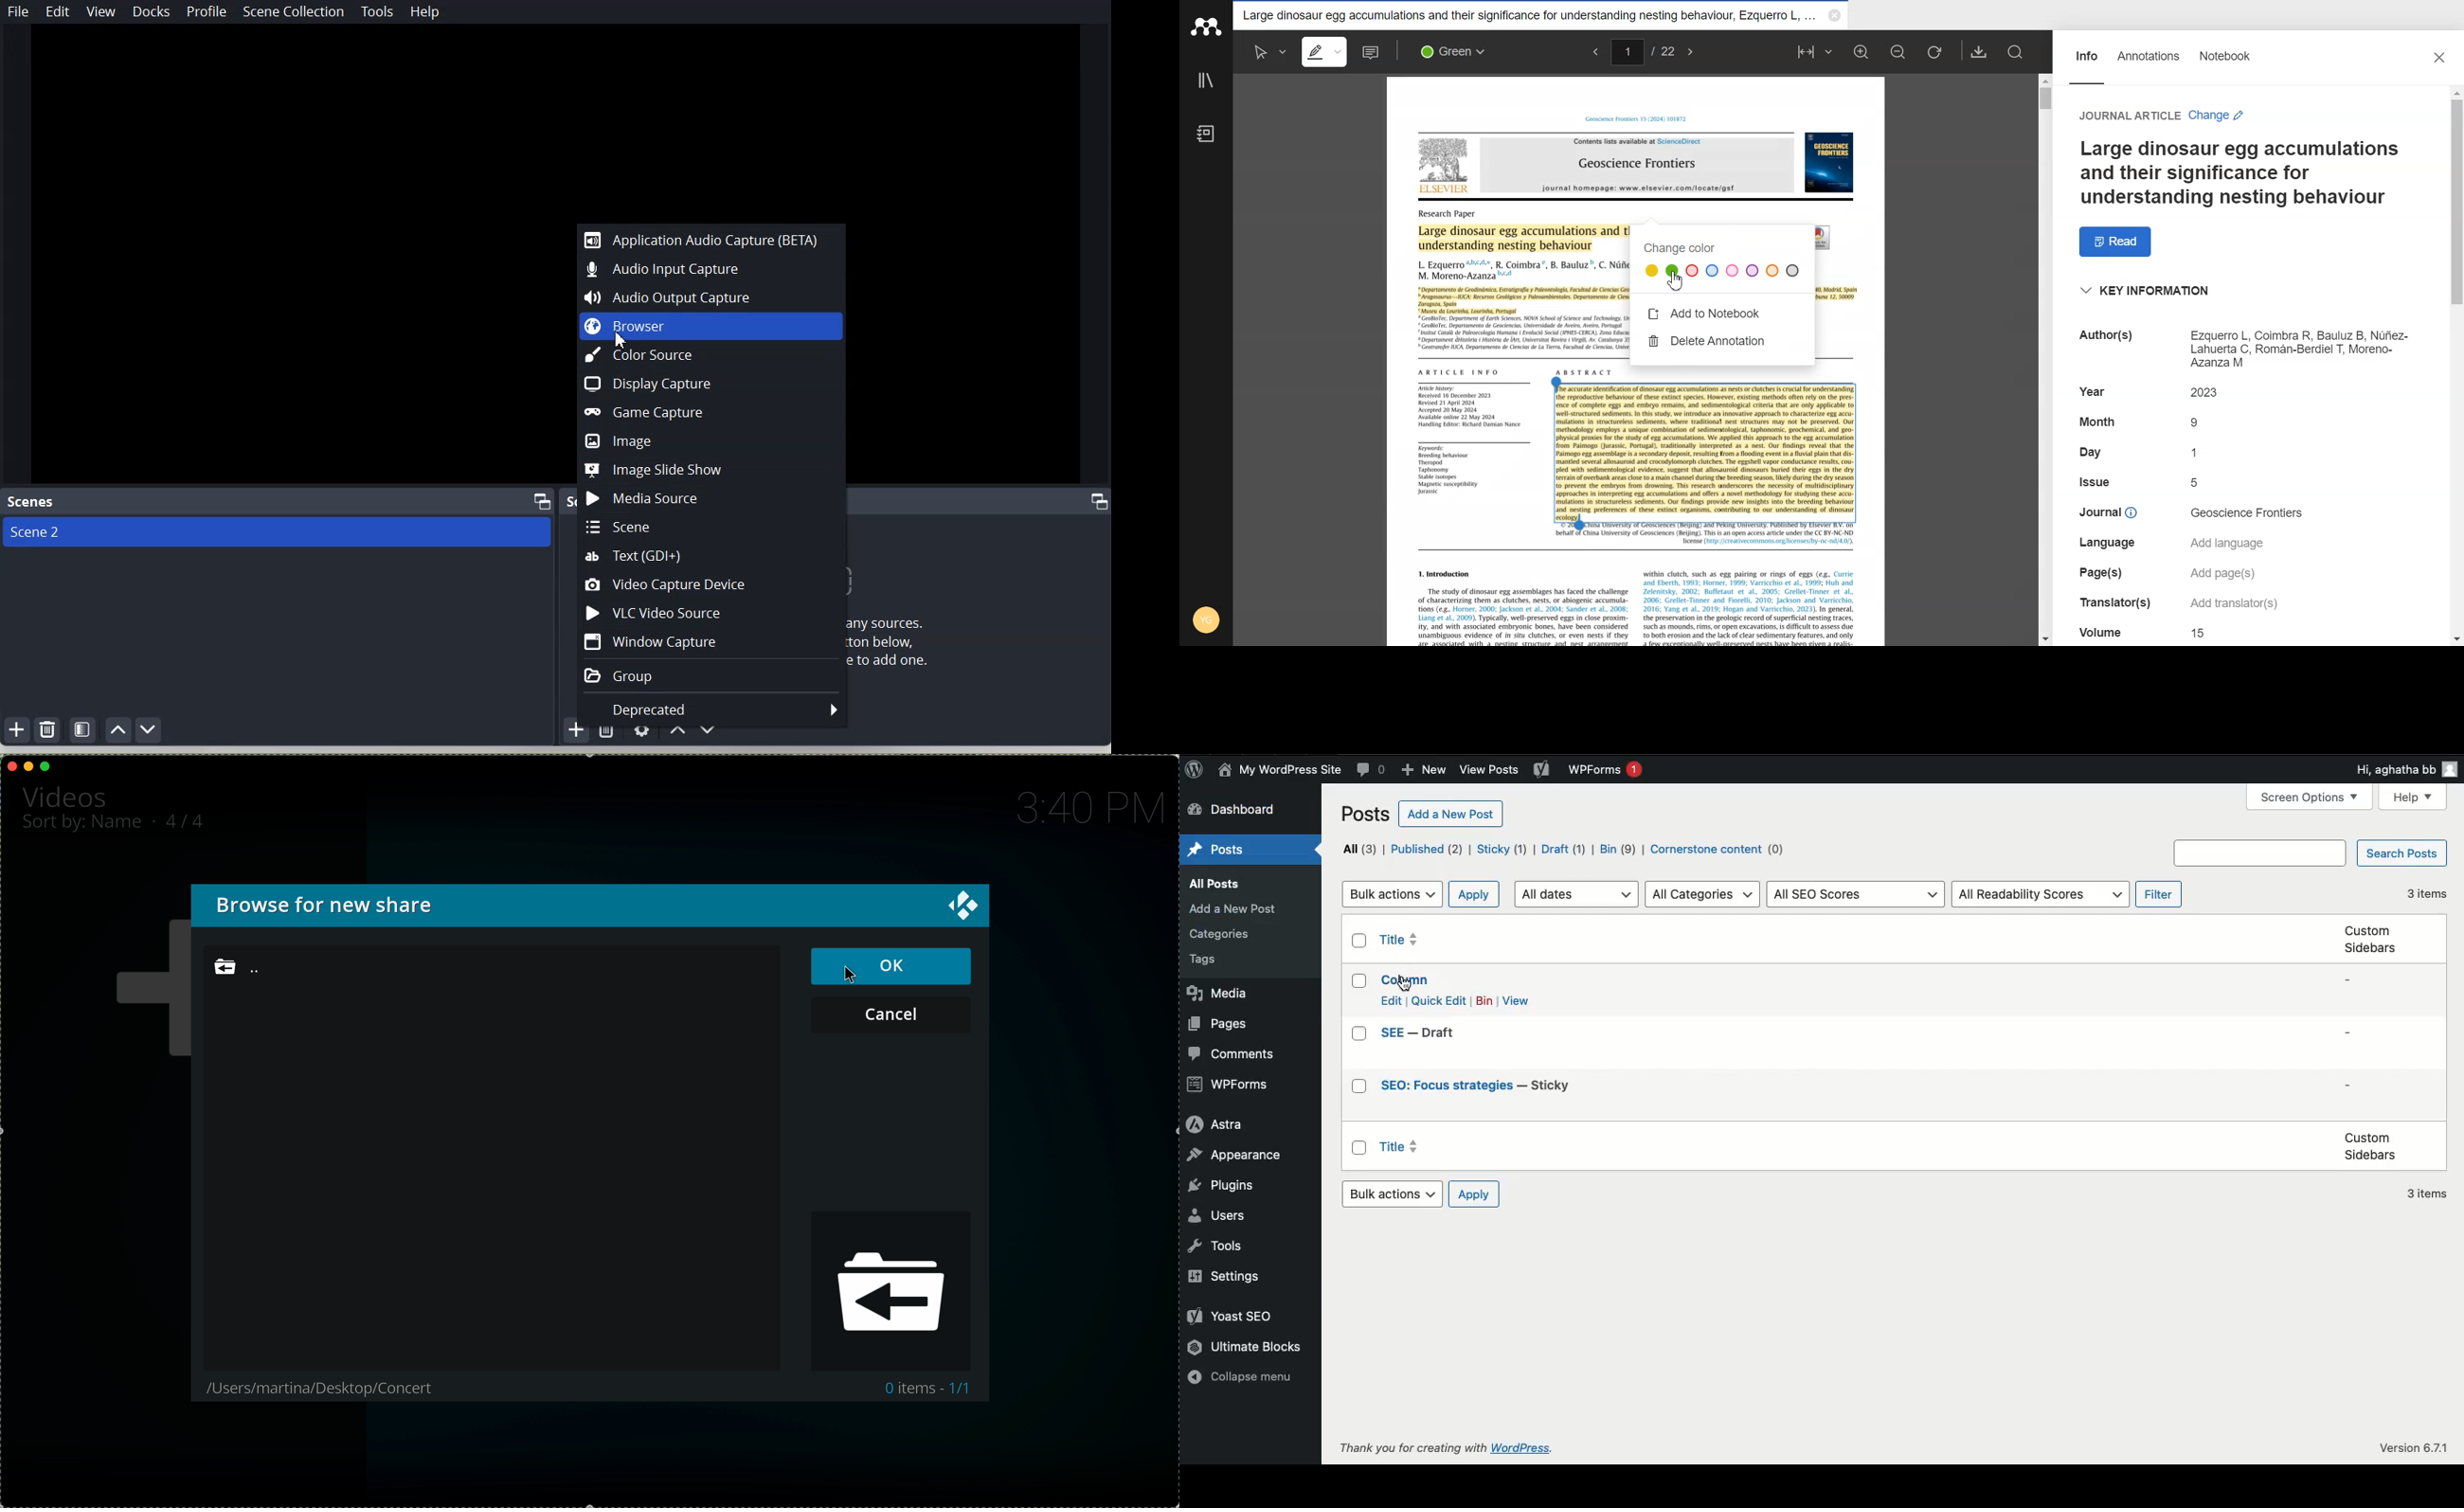 This screenshot has height=1512, width=2464. What do you see at coordinates (1279, 771) in the screenshot?
I see `Name` at bounding box center [1279, 771].